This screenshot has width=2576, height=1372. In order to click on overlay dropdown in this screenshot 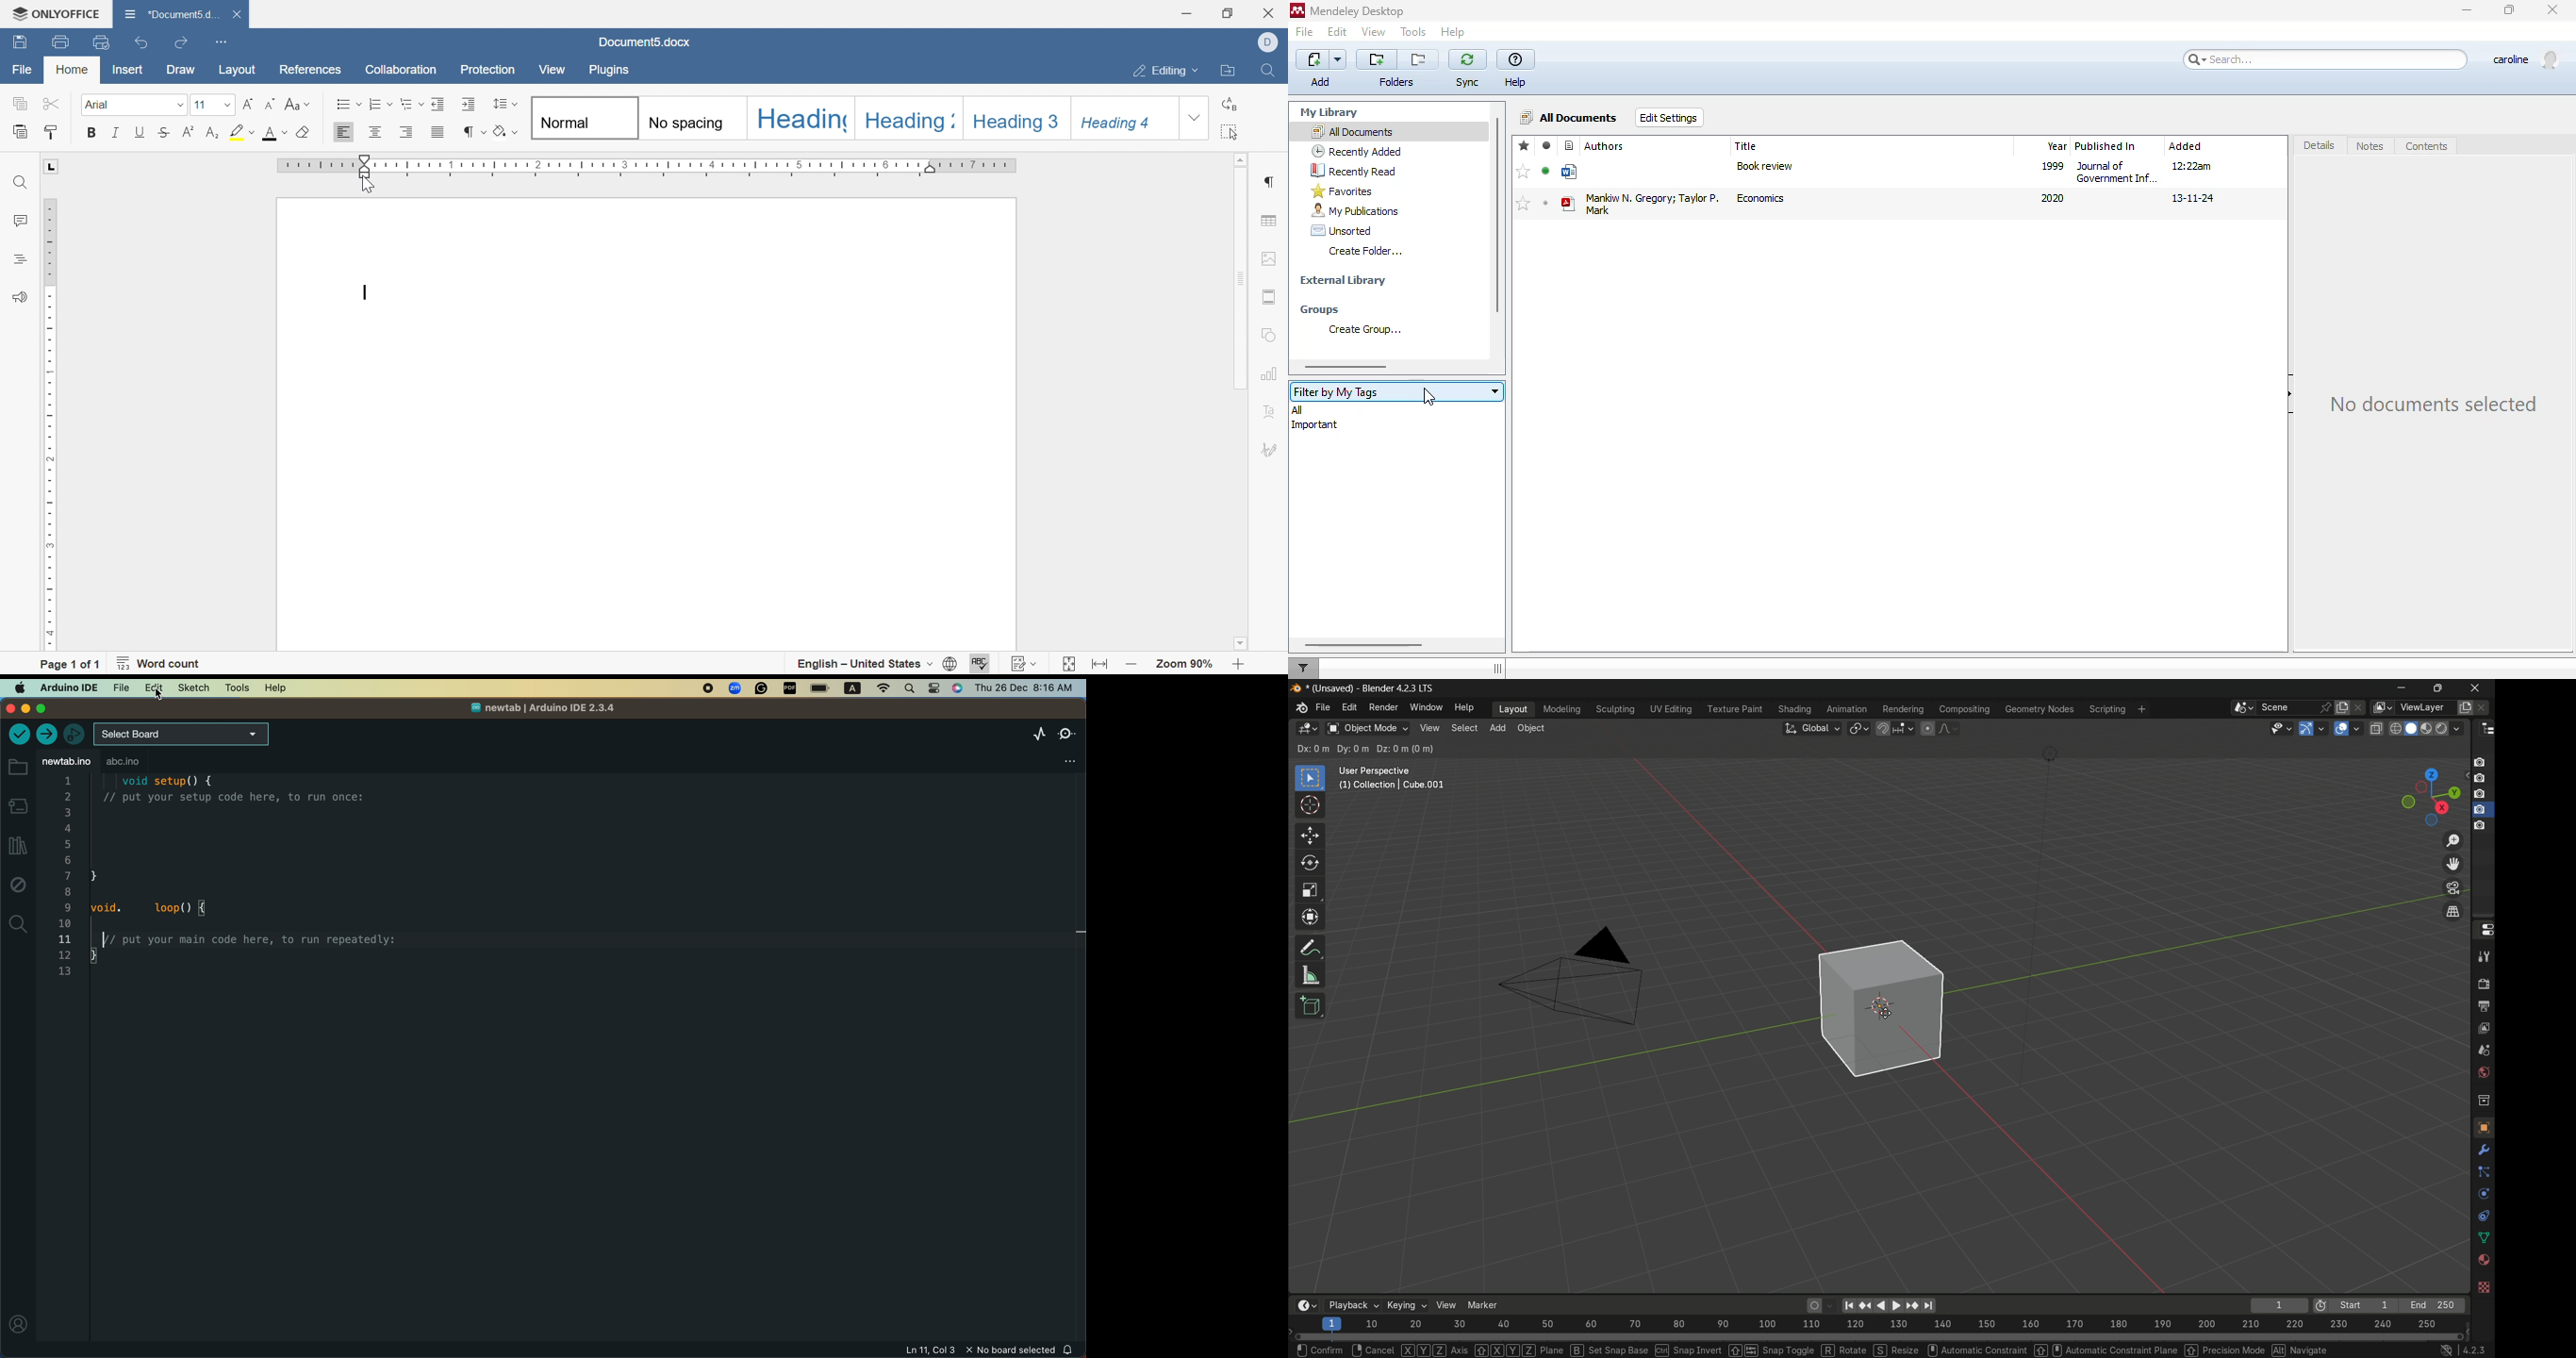, I will do `click(2359, 728)`.